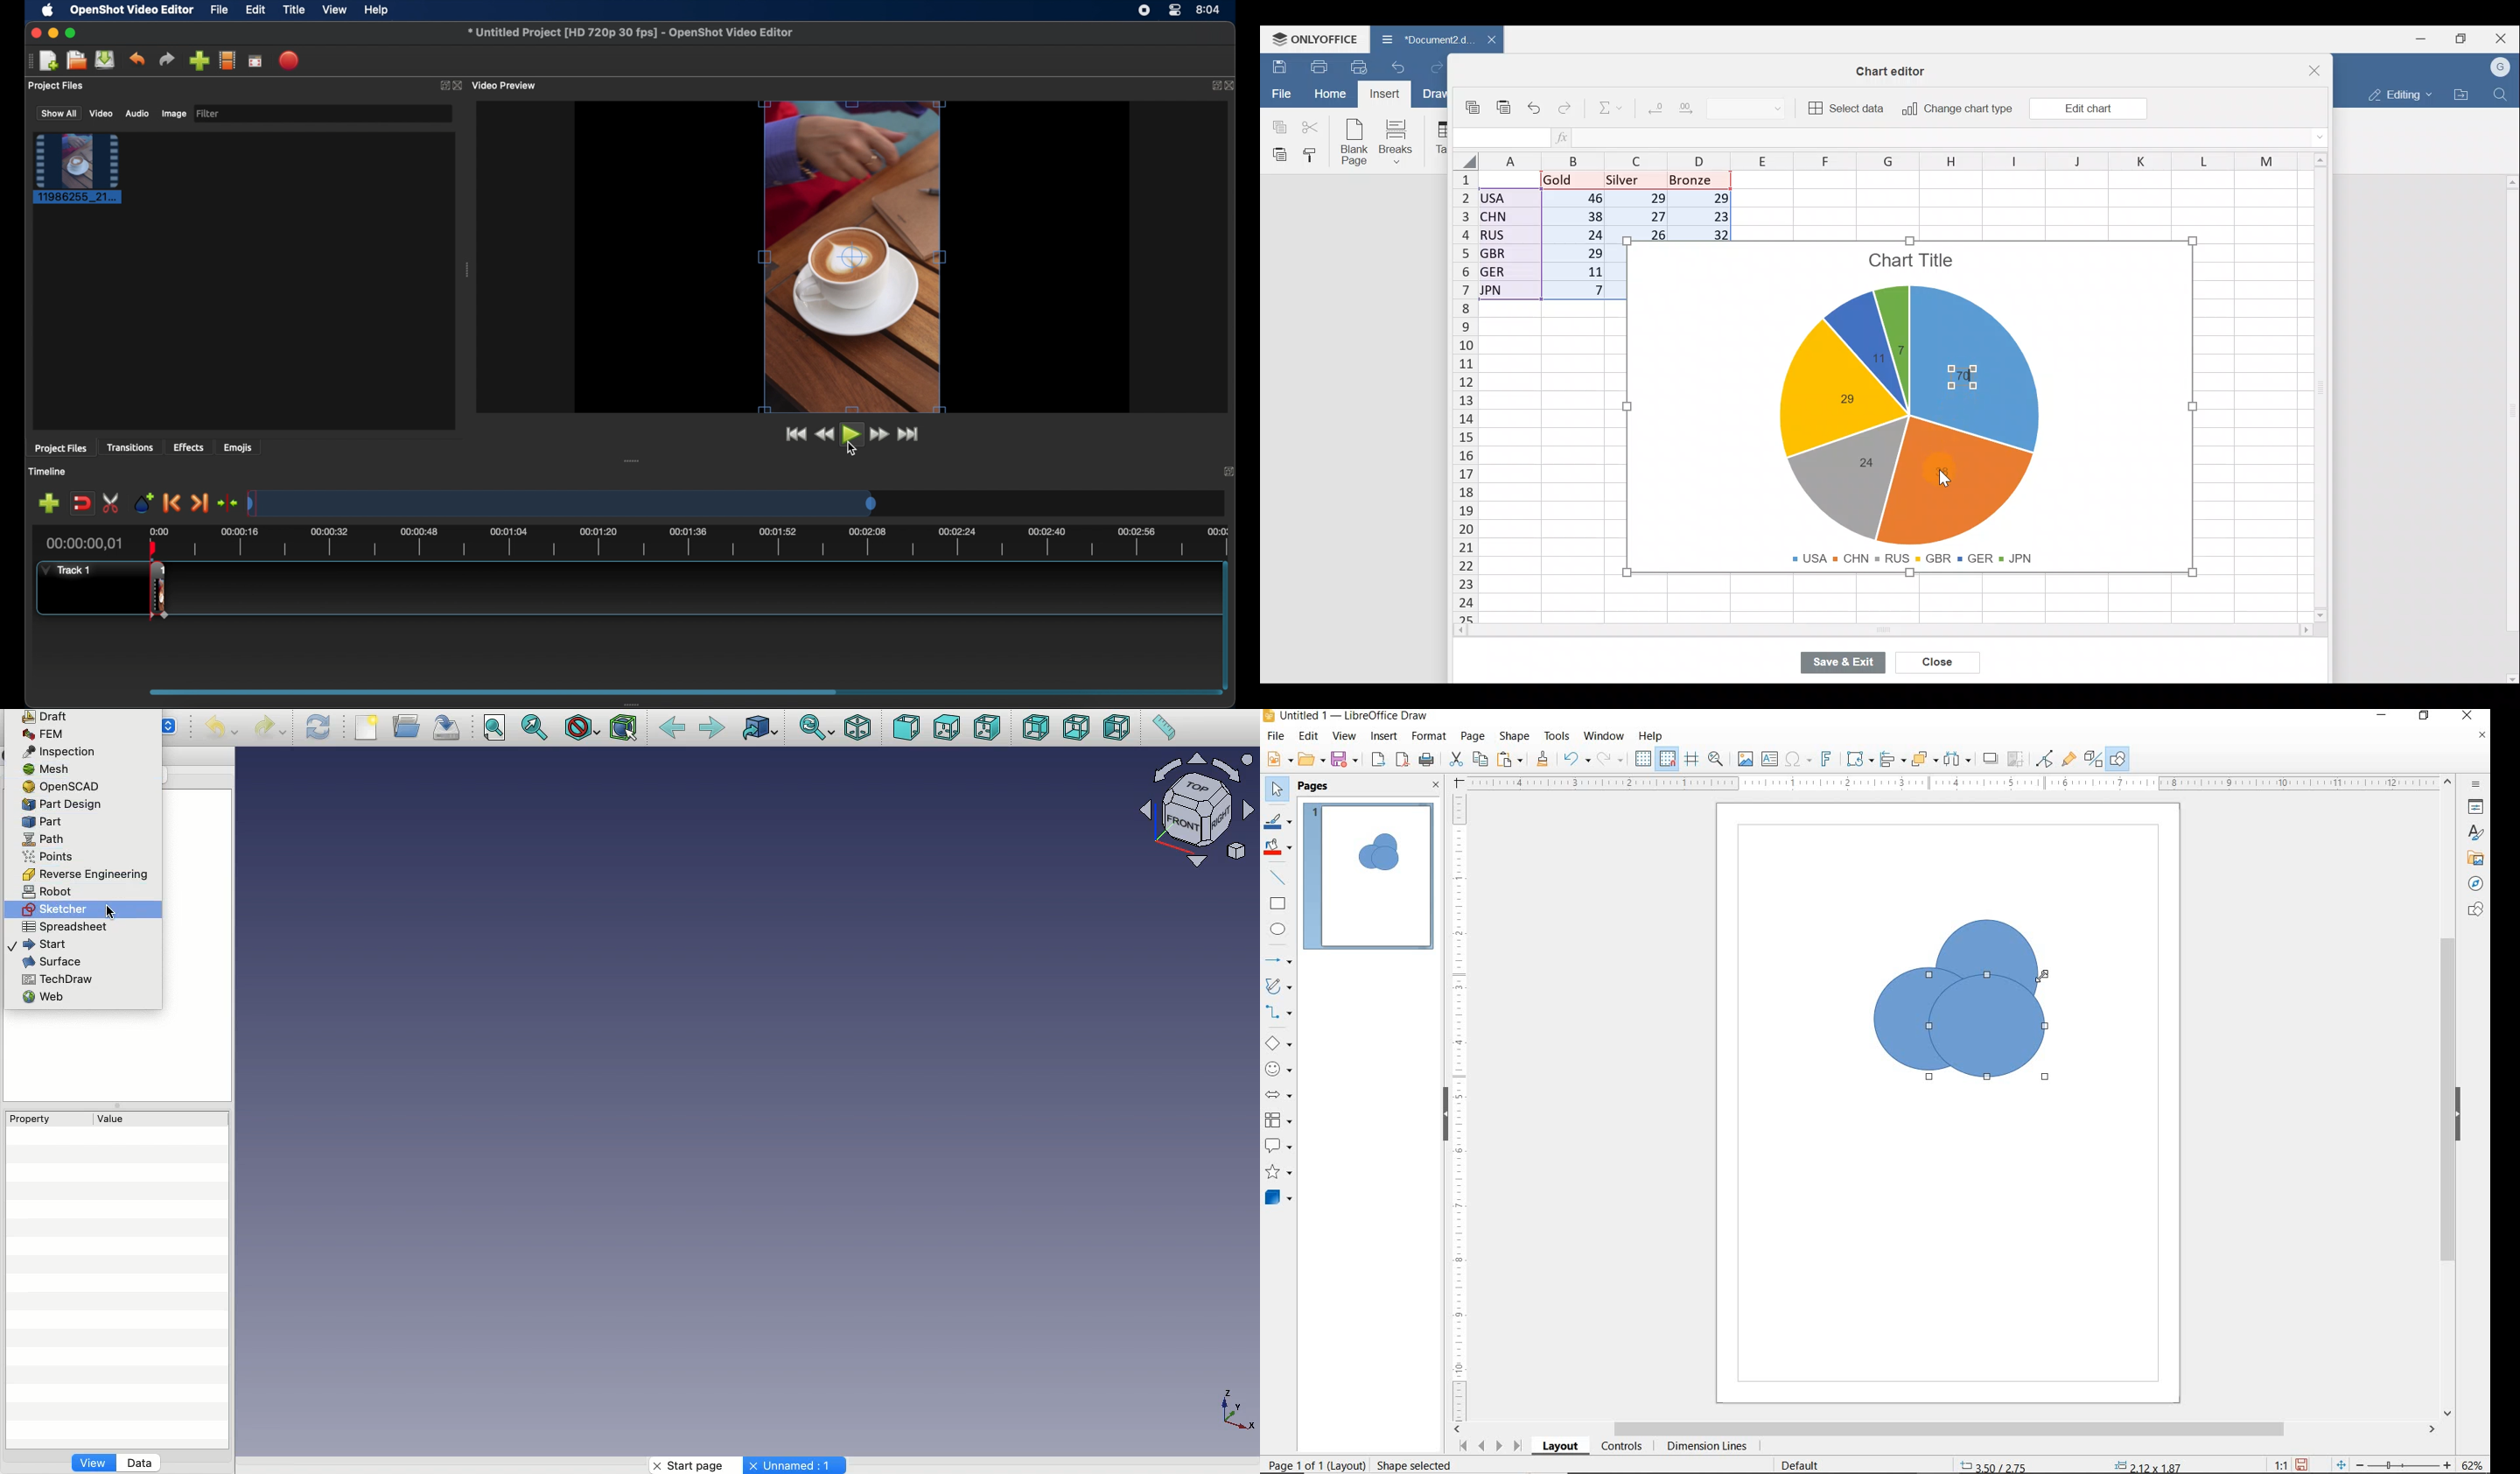  Describe the element at coordinates (76, 60) in the screenshot. I see `open project` at that location.